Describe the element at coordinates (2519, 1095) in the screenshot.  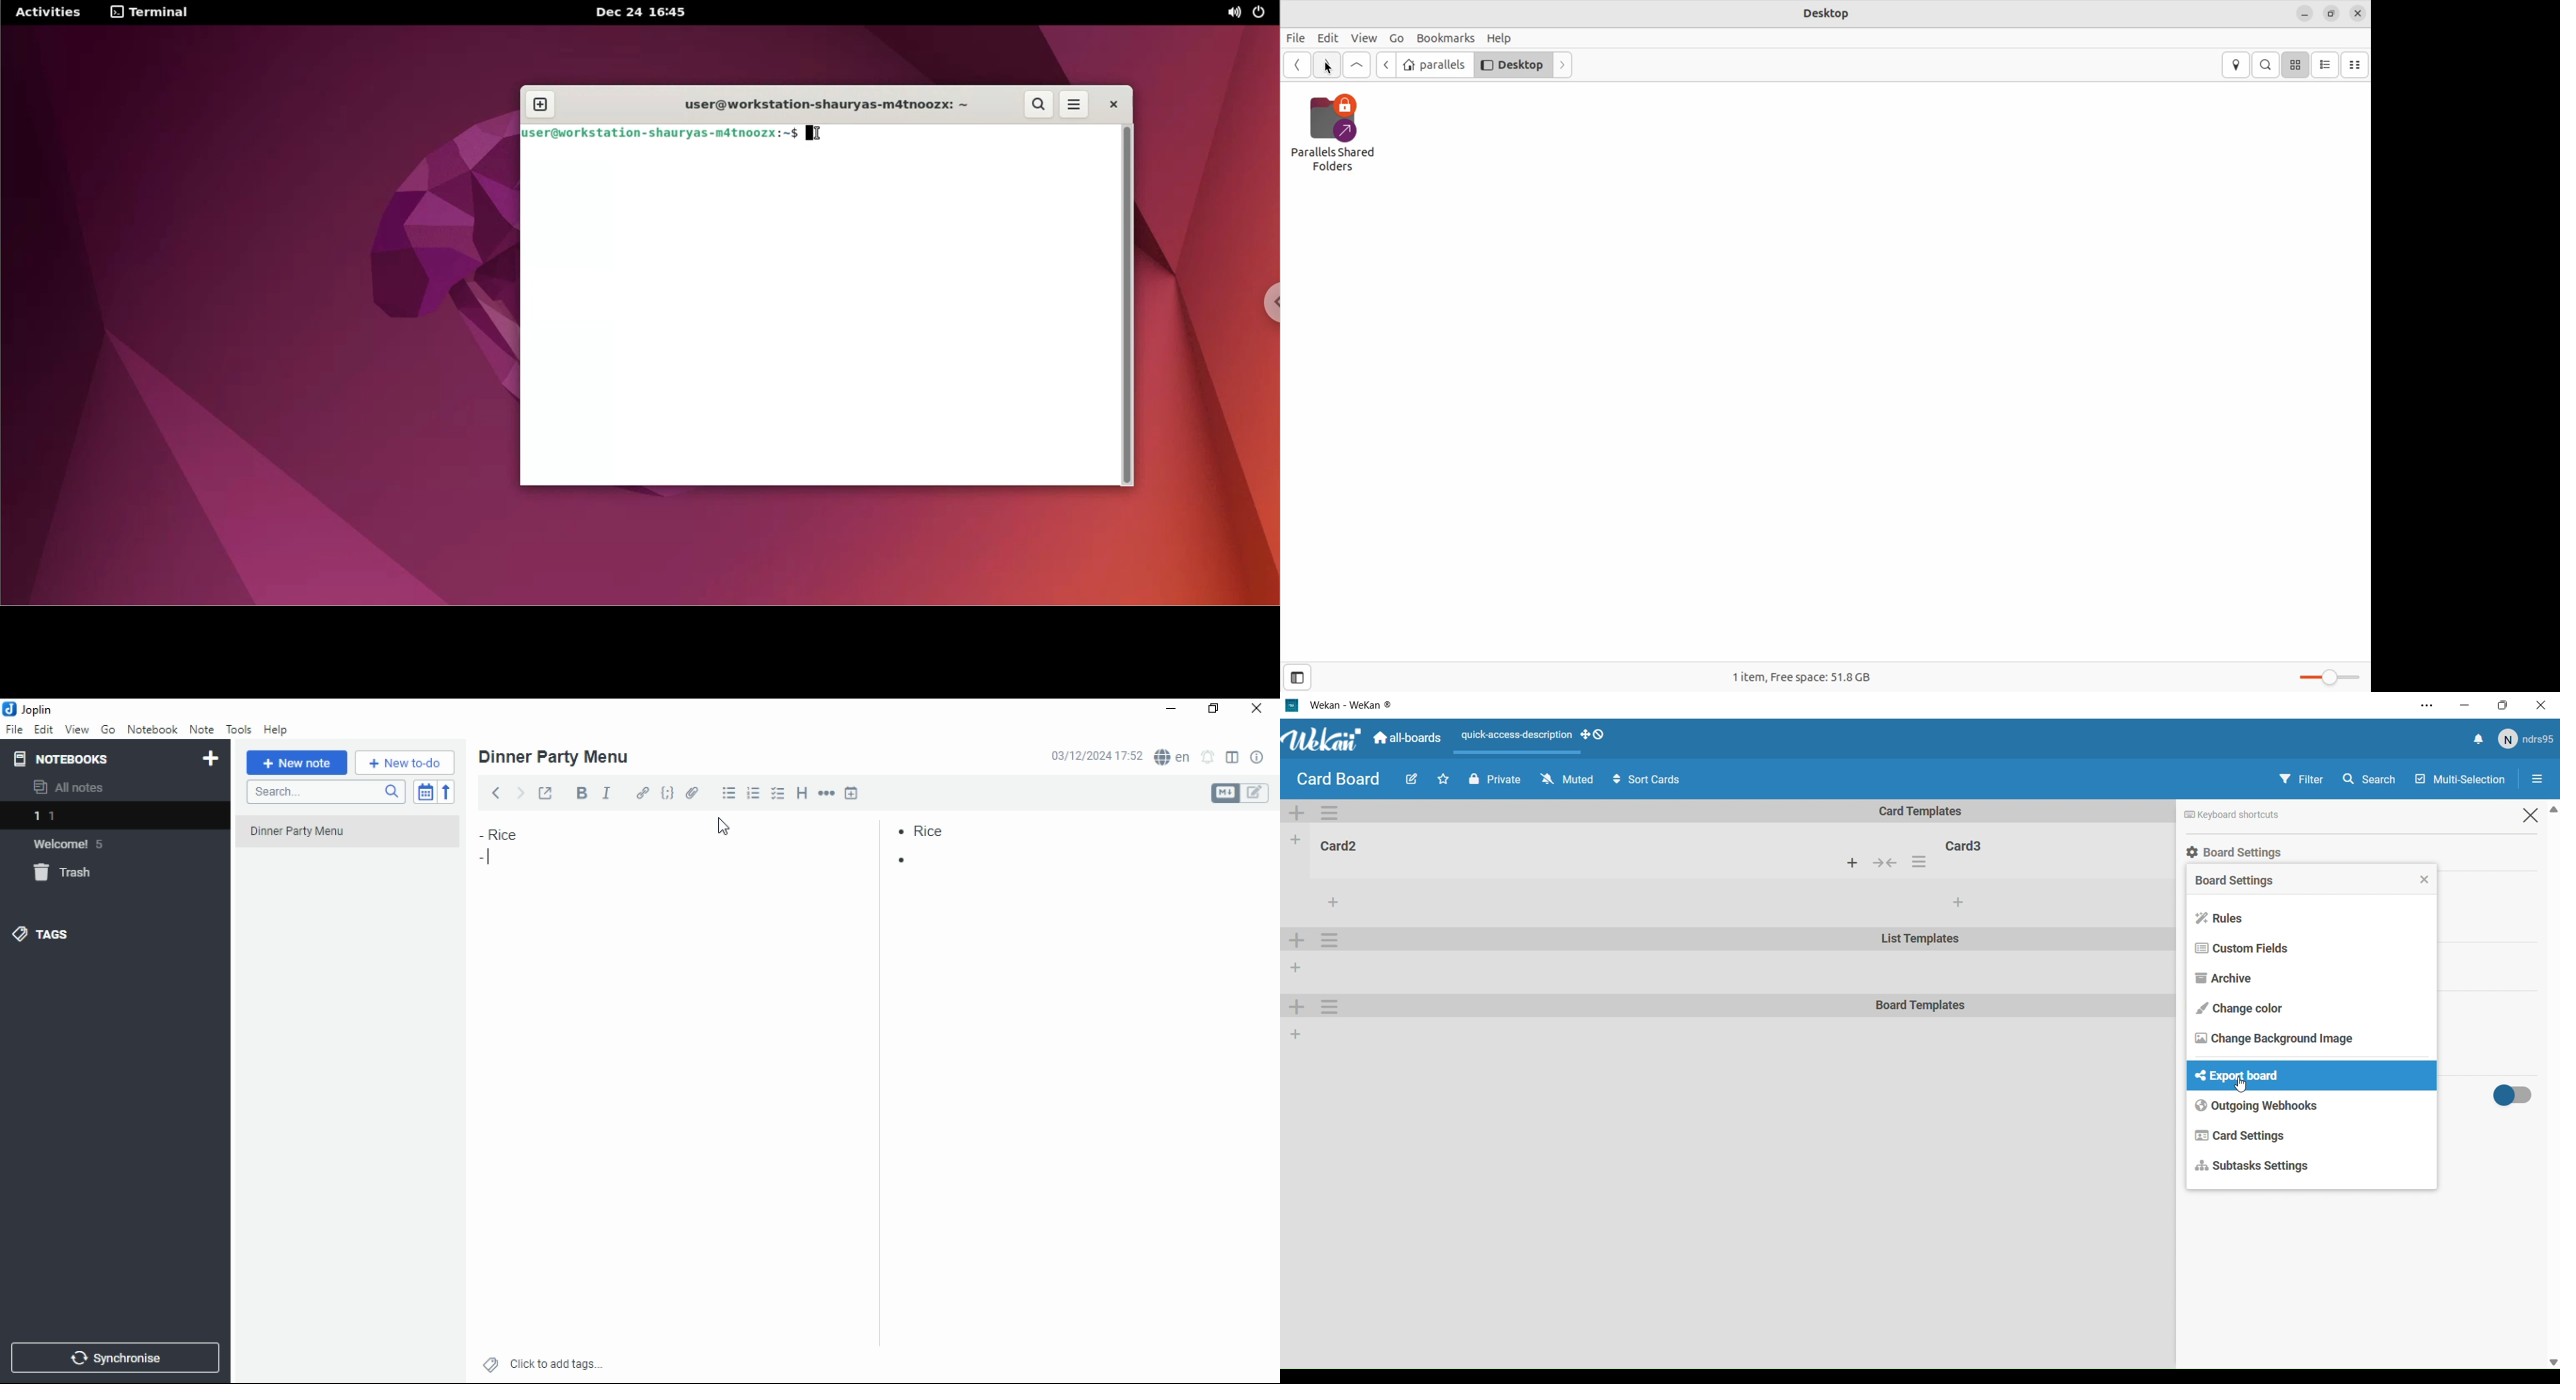
I see `toggle off` at that location.